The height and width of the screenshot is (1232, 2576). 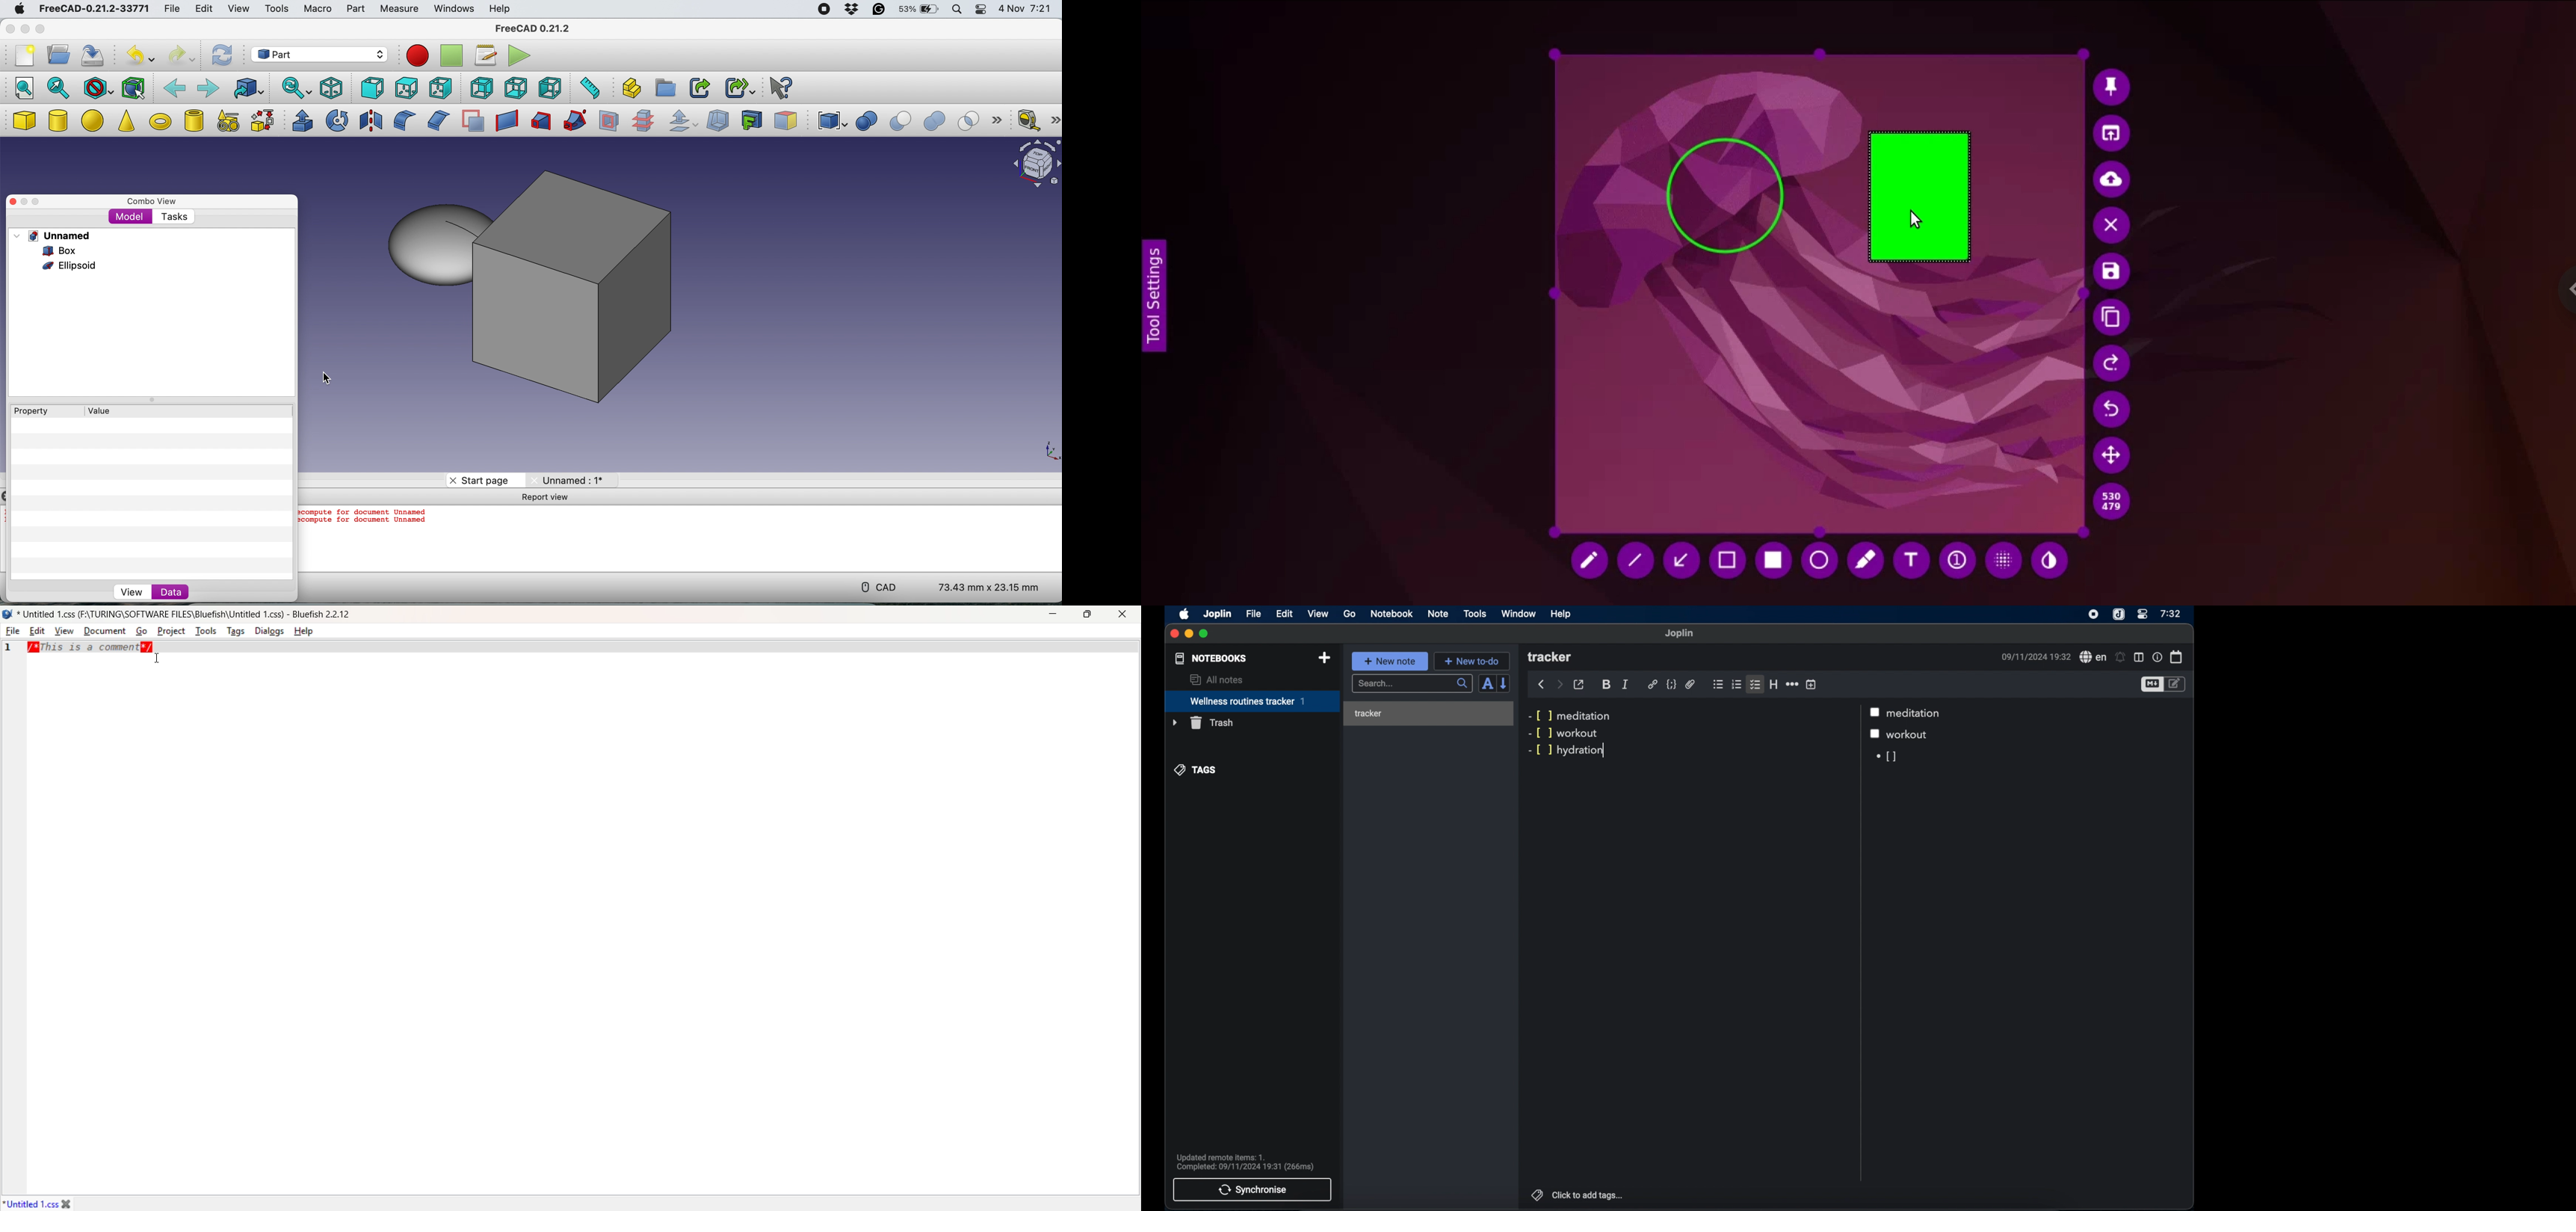 I want to click on minimize, so click(x=1189, y=634).